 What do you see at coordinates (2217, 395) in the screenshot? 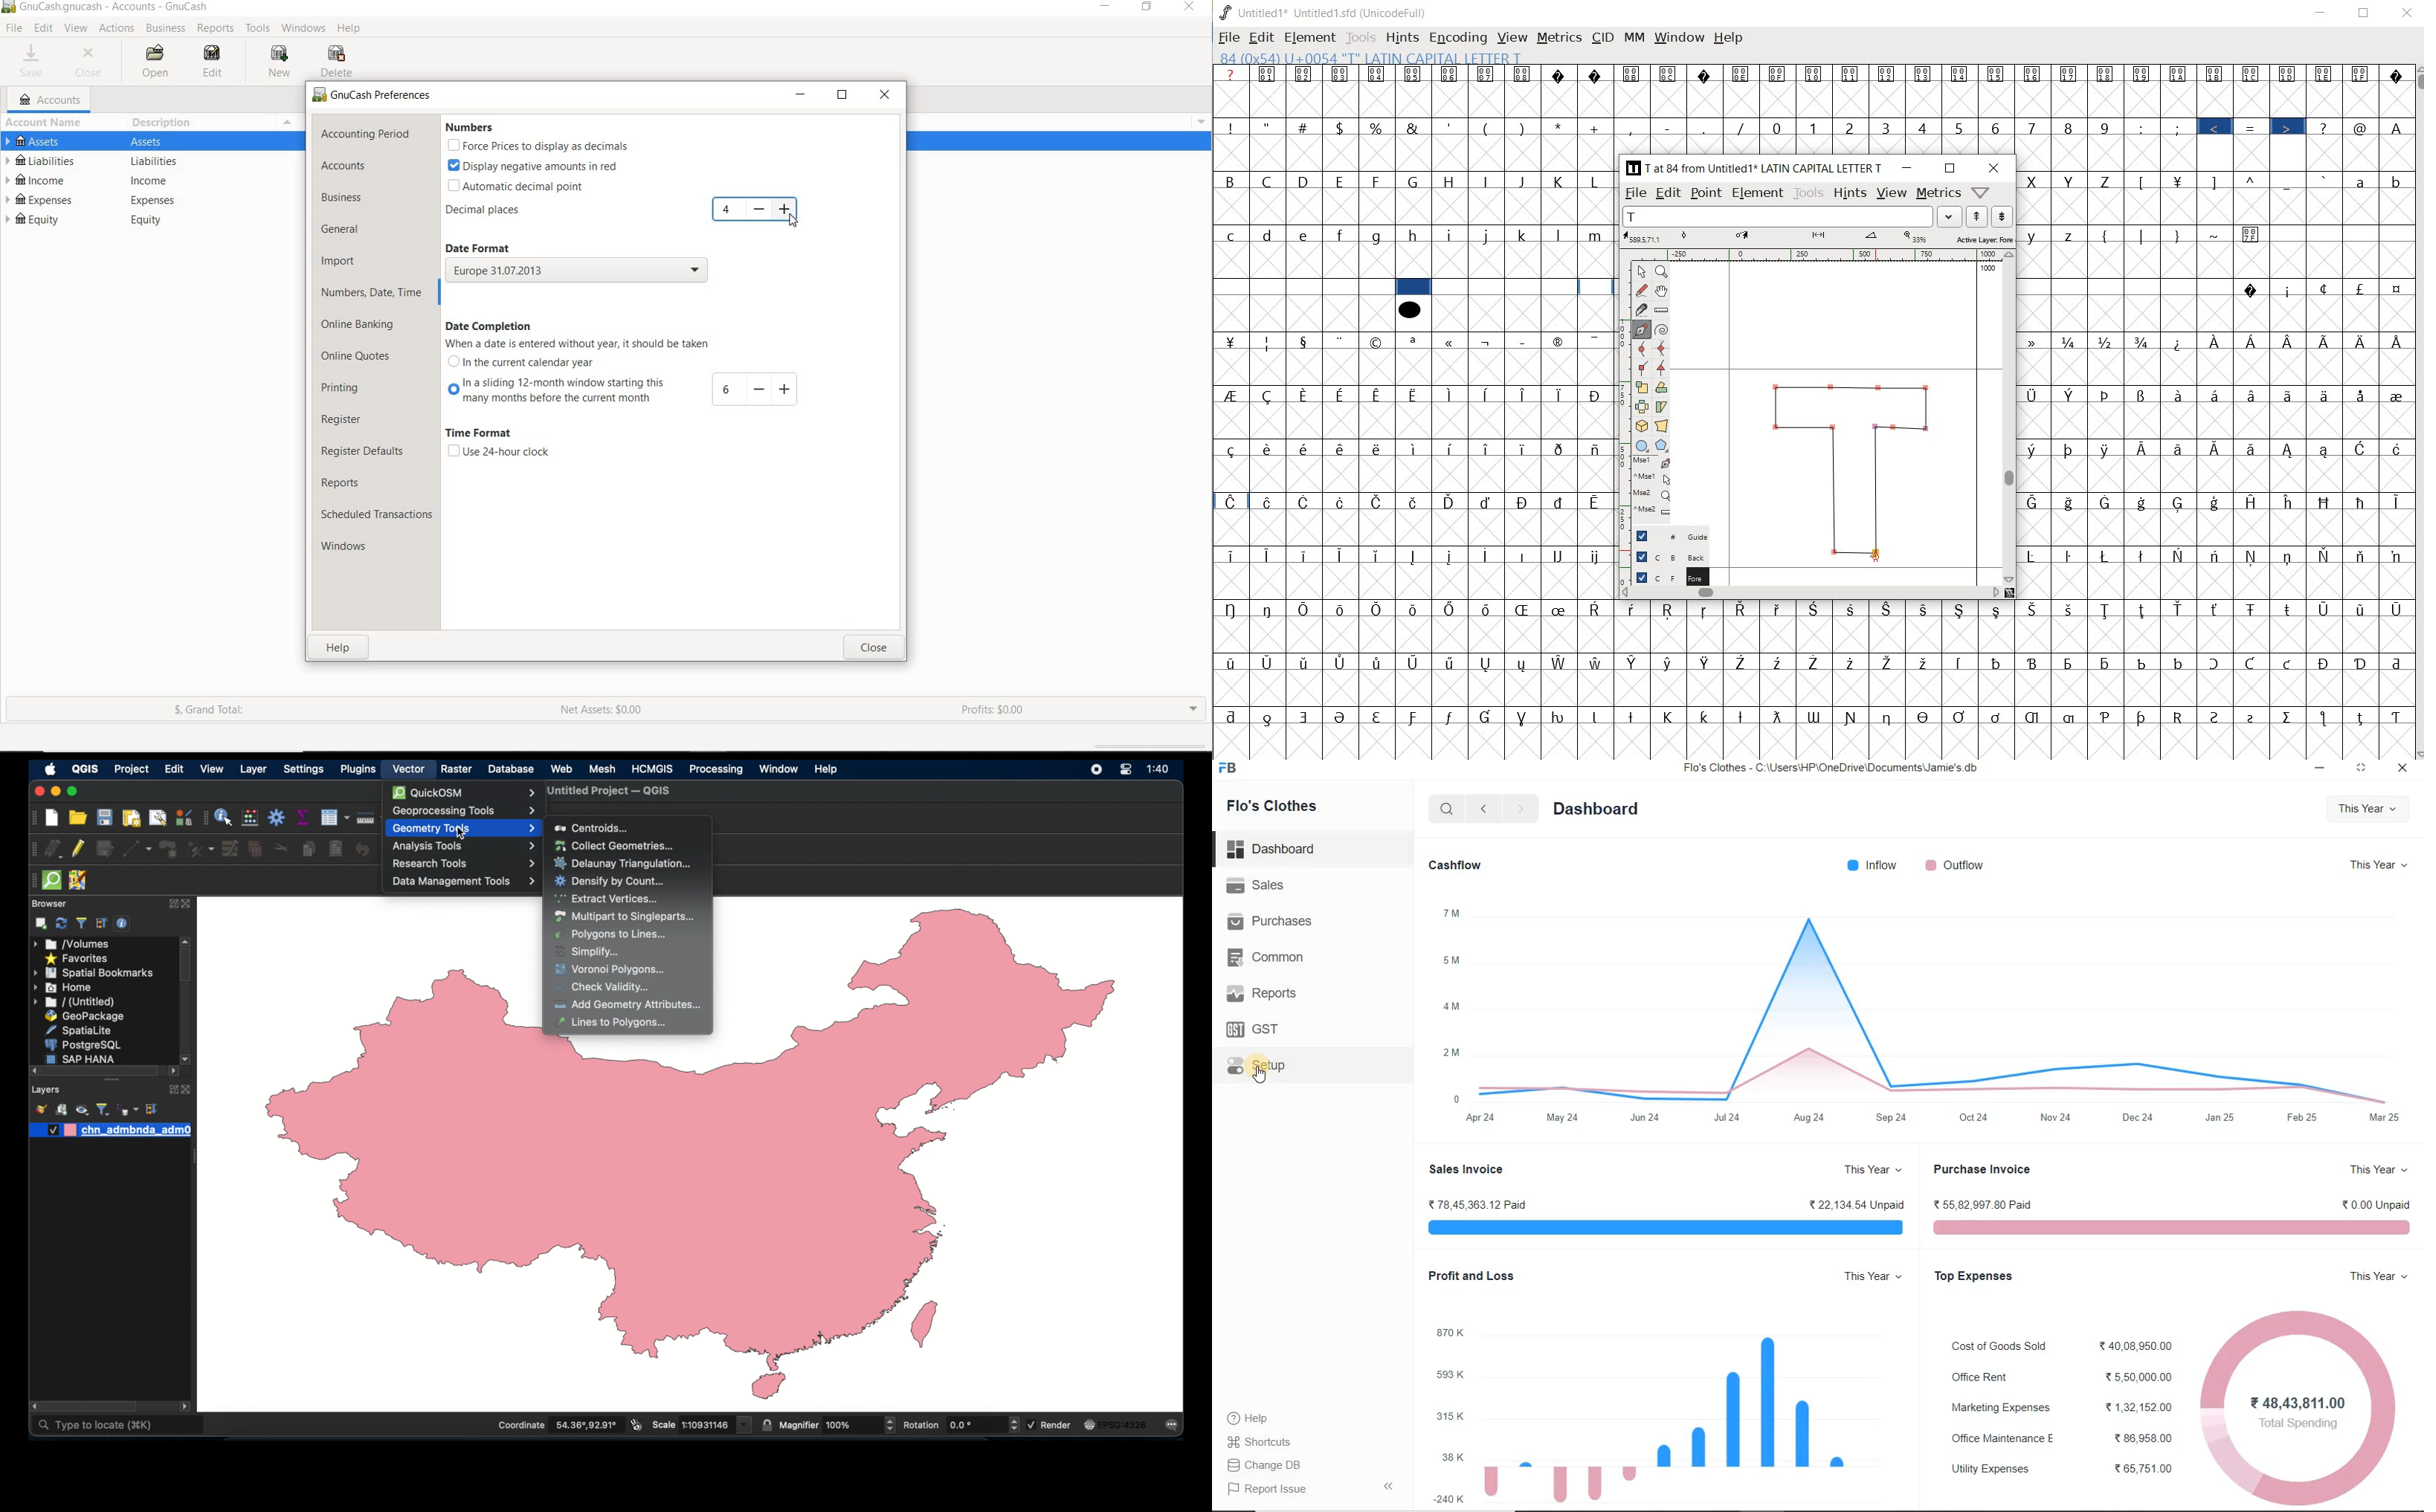
I see `Symbol` at bounding box center [2217, 395].